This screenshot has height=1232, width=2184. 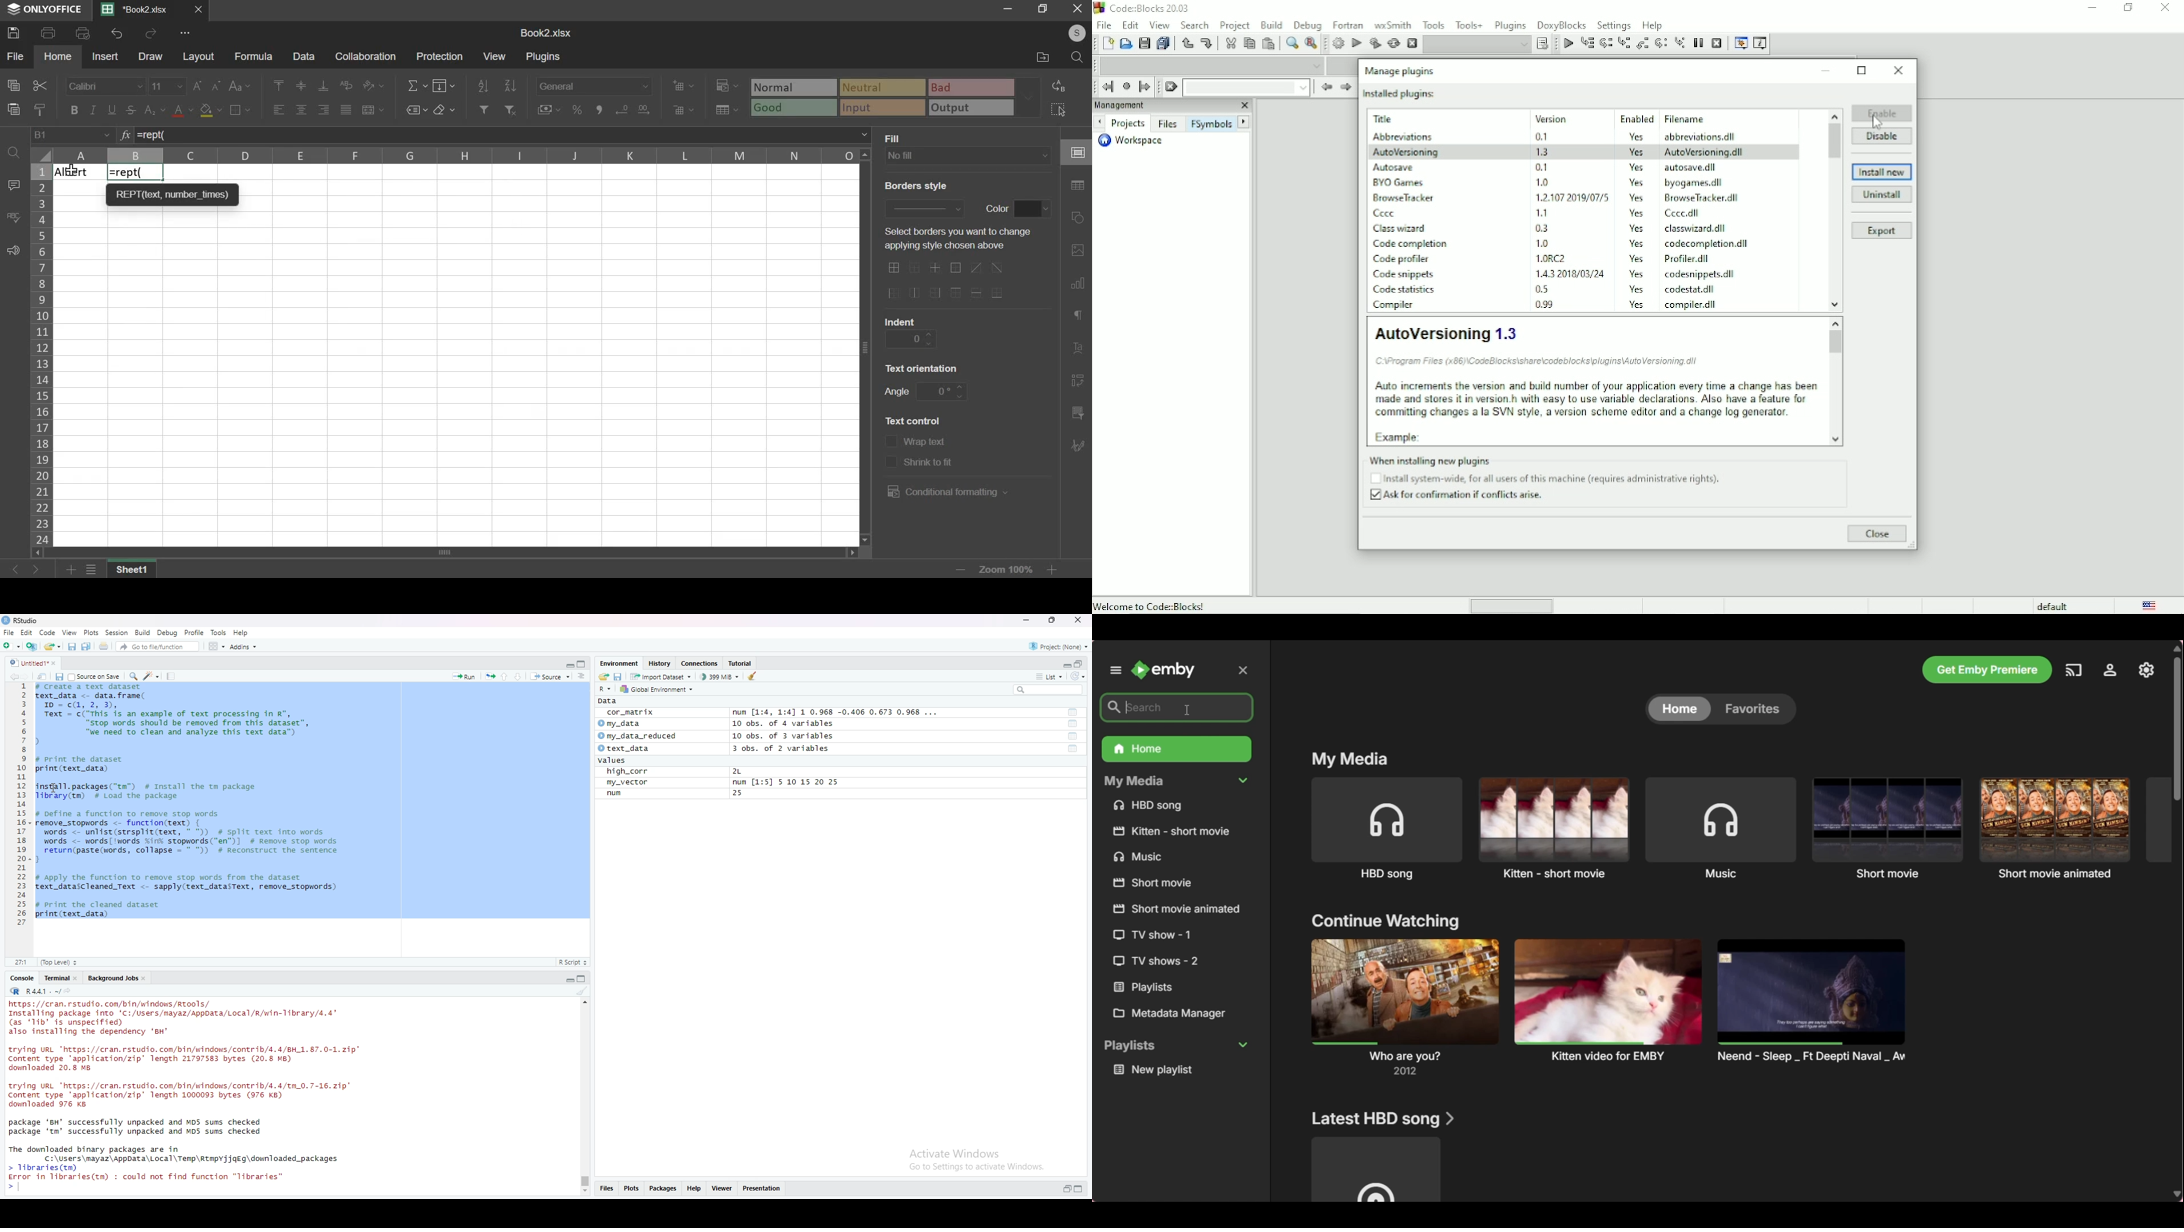 I want to click on expand, so click(x=568, y=981).